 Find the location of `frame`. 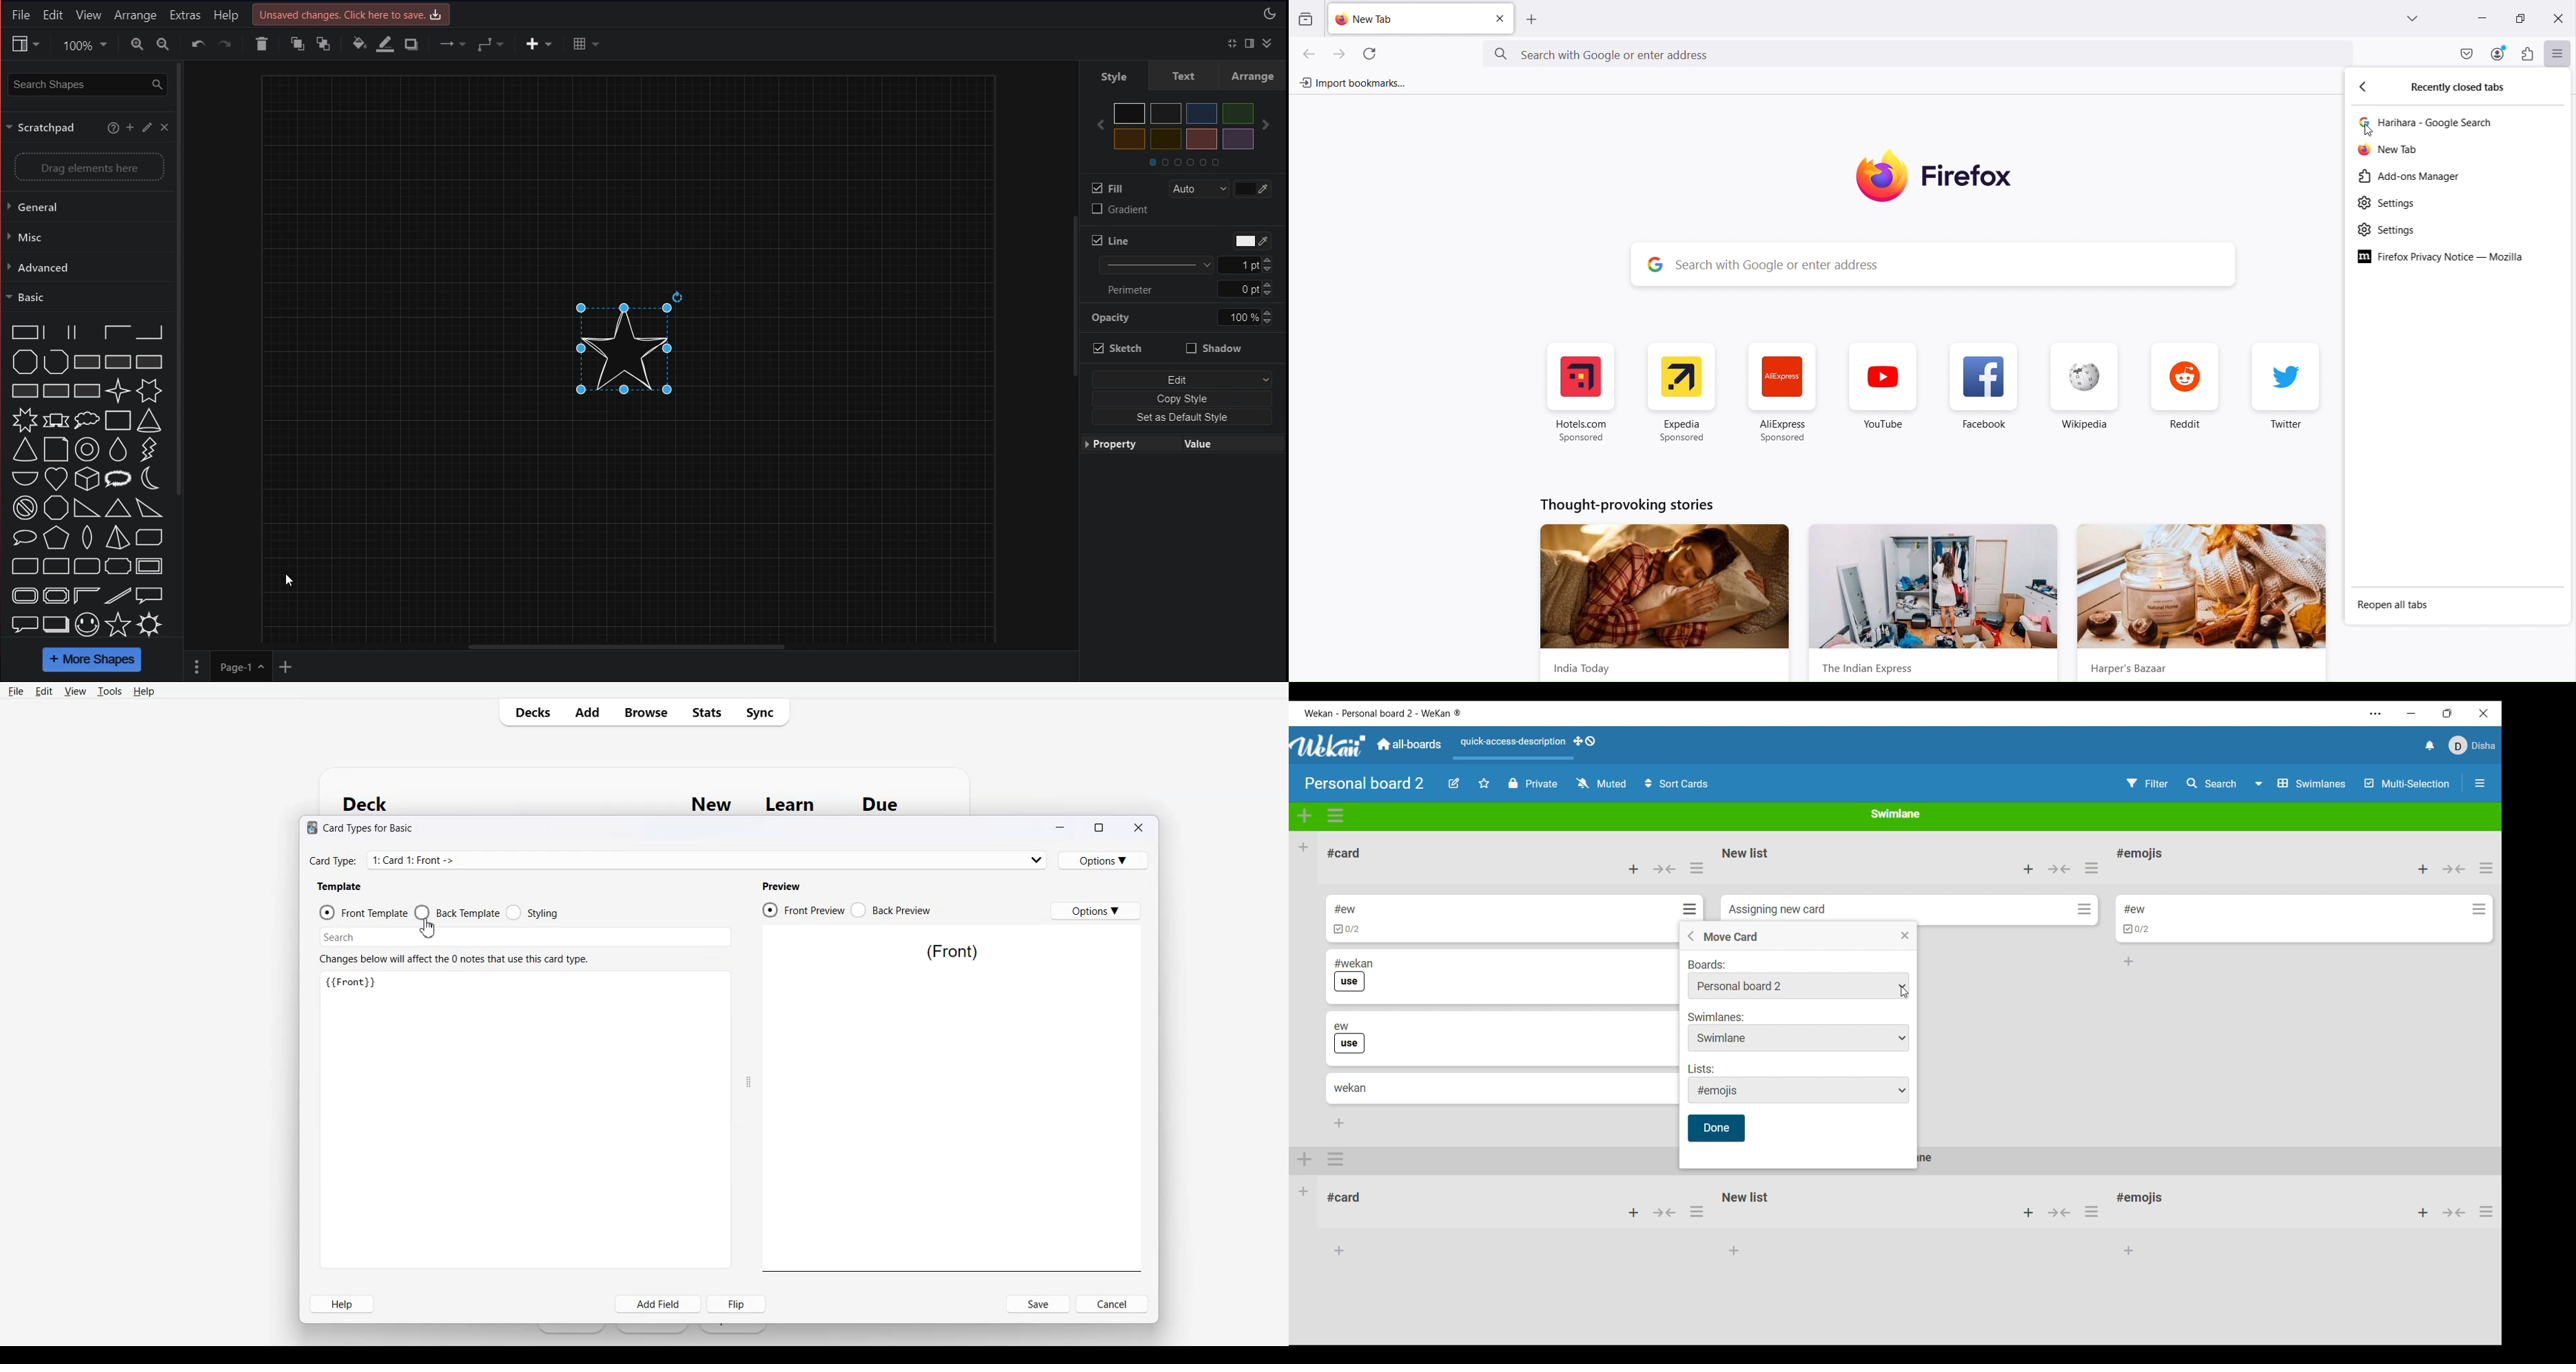

frame is located at coordinates (151, 566).